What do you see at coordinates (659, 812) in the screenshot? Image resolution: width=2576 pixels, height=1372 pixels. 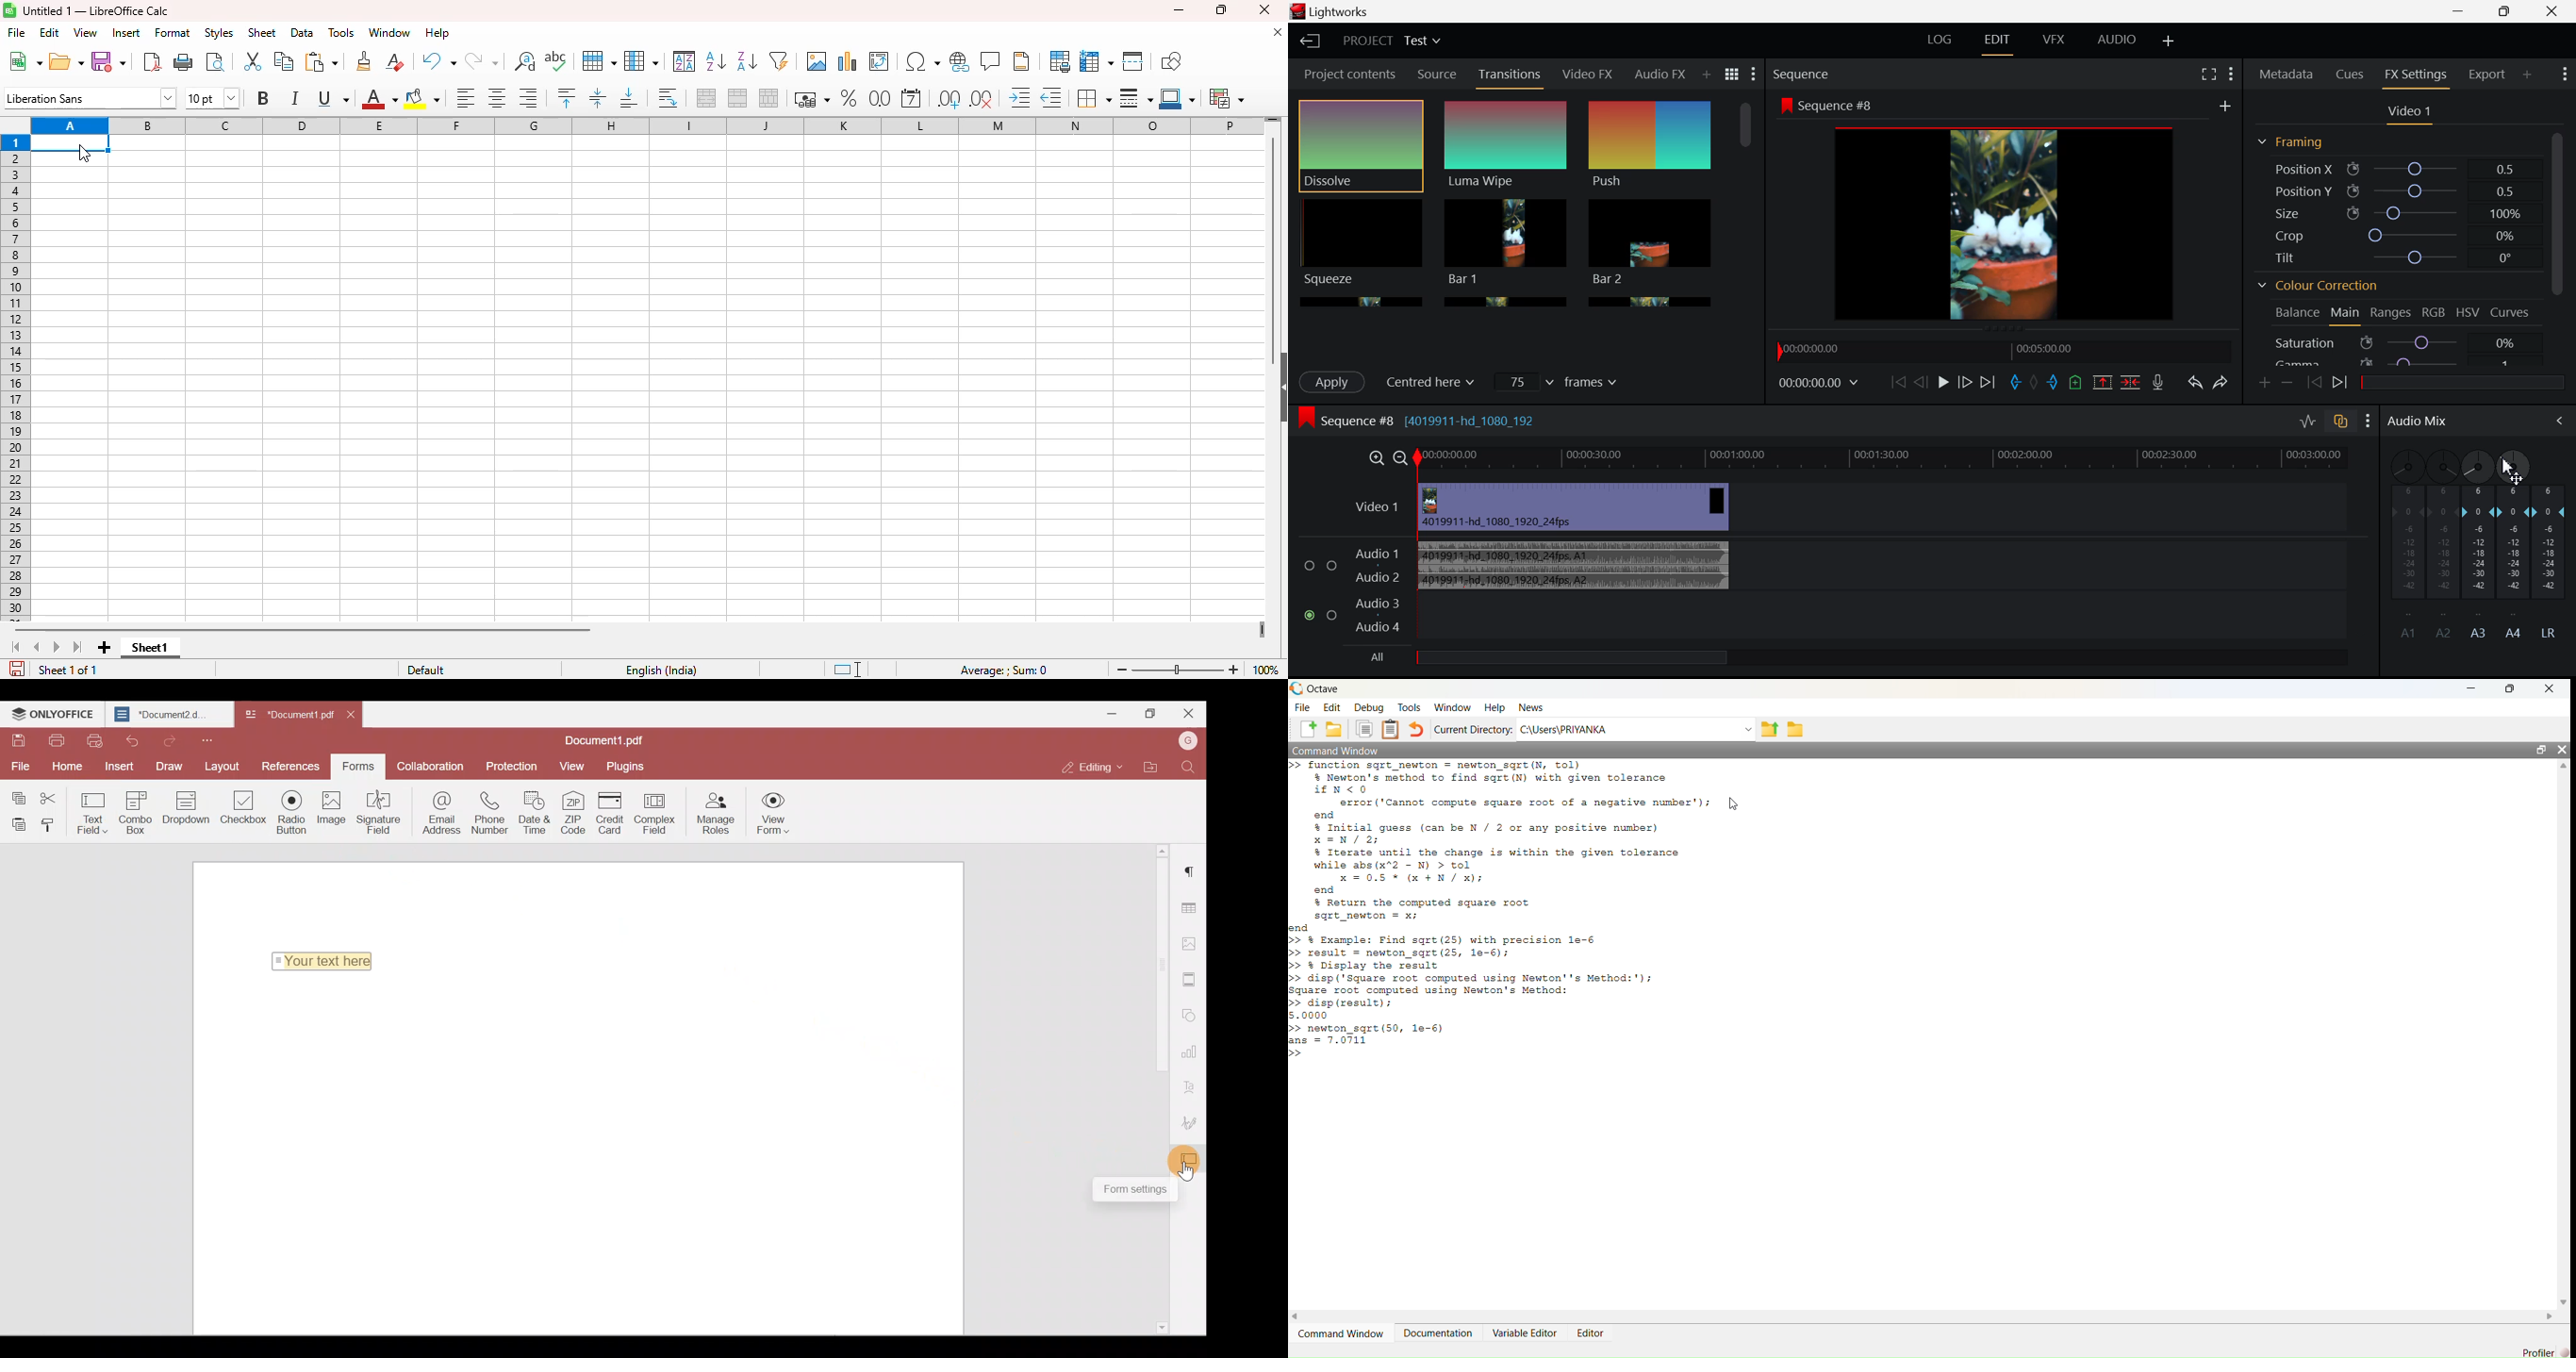 I see `Complex field` at bounding box center [659, 812].